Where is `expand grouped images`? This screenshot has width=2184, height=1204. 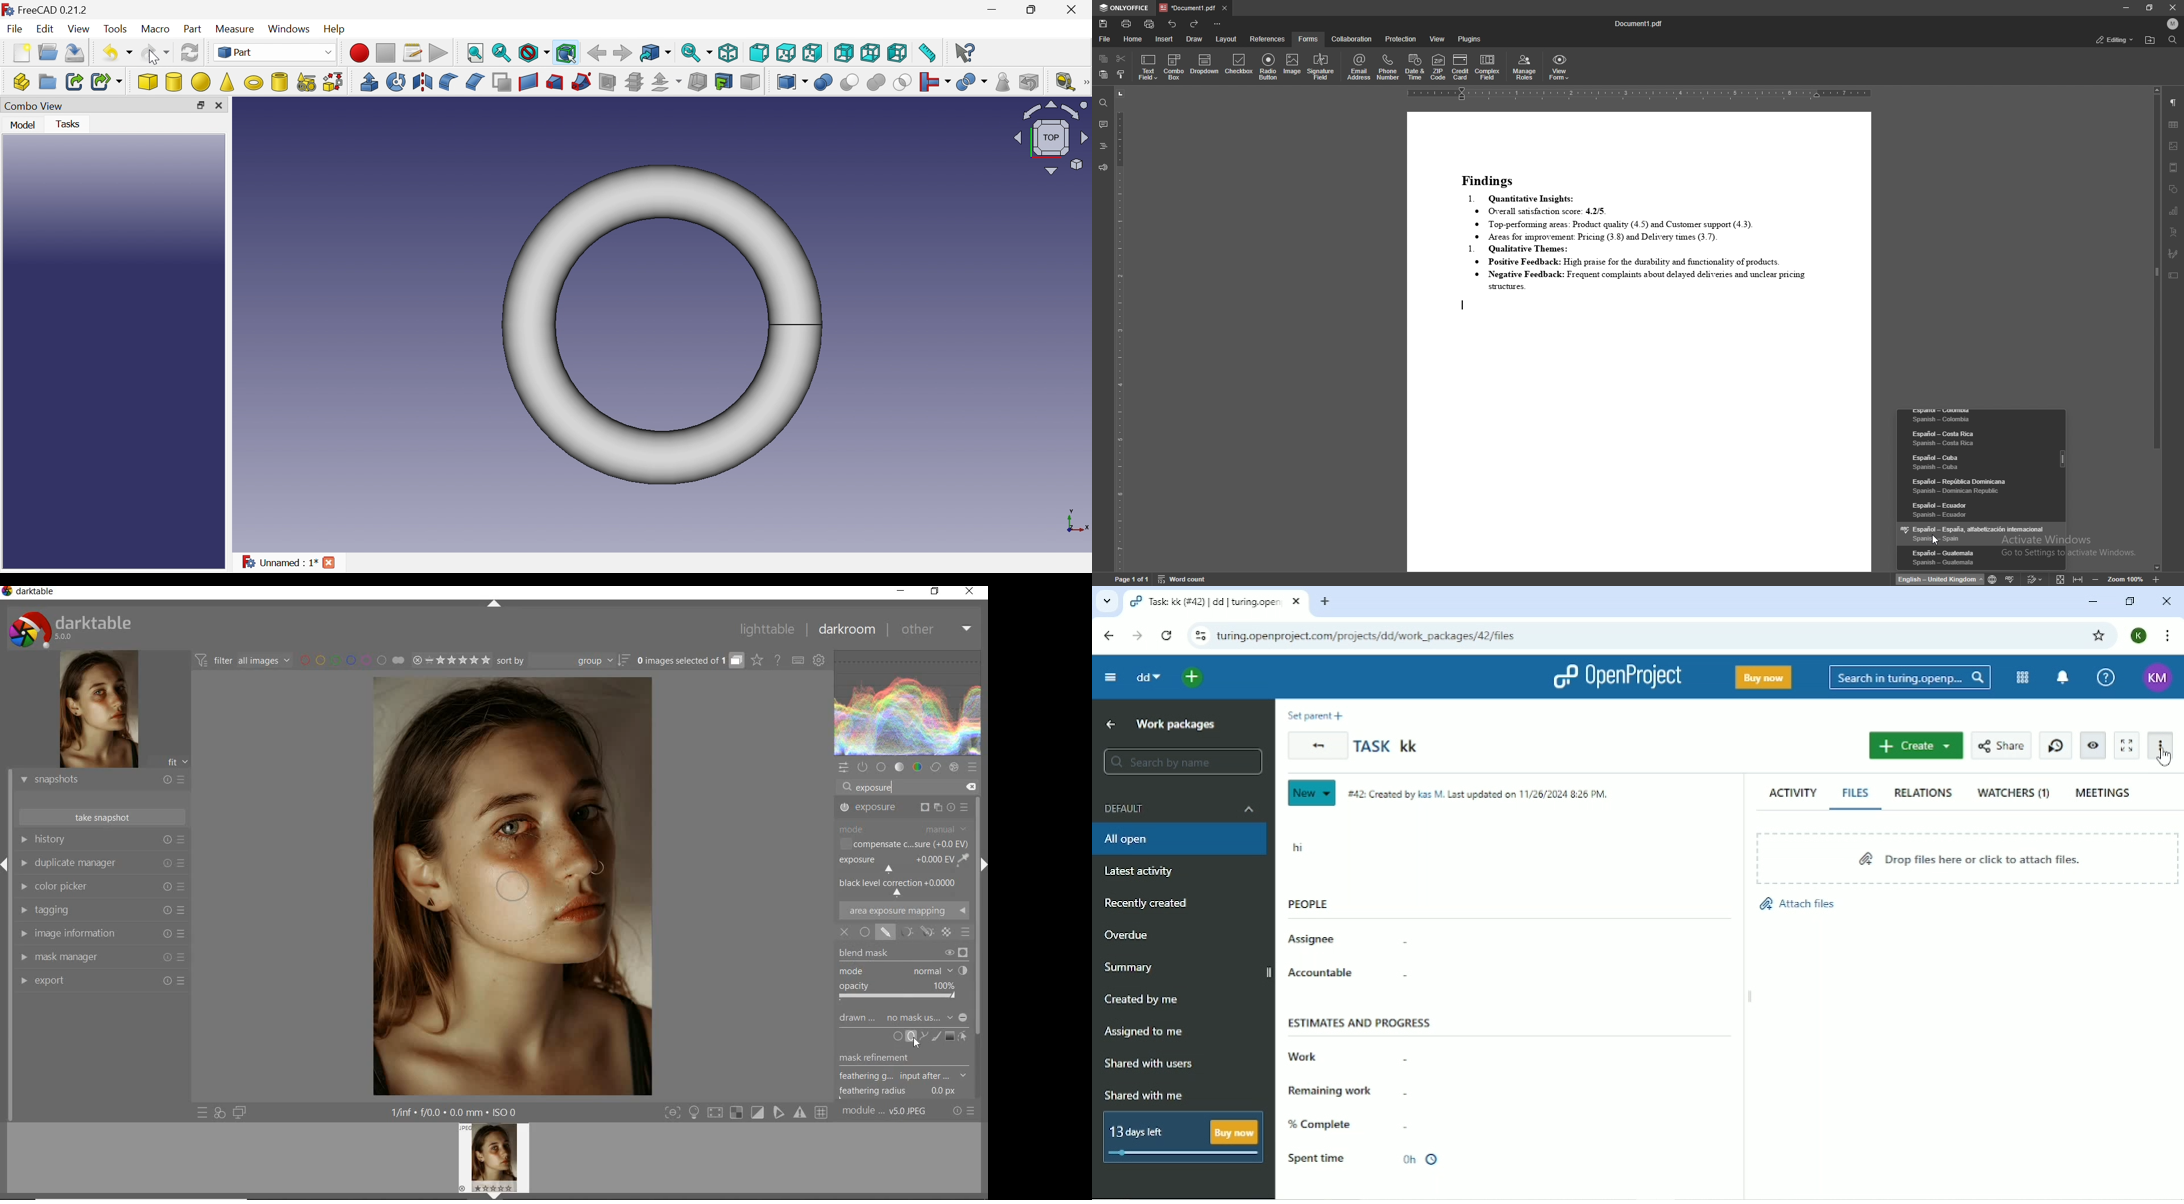 expand grouped images is located at coordinates (689, 661).